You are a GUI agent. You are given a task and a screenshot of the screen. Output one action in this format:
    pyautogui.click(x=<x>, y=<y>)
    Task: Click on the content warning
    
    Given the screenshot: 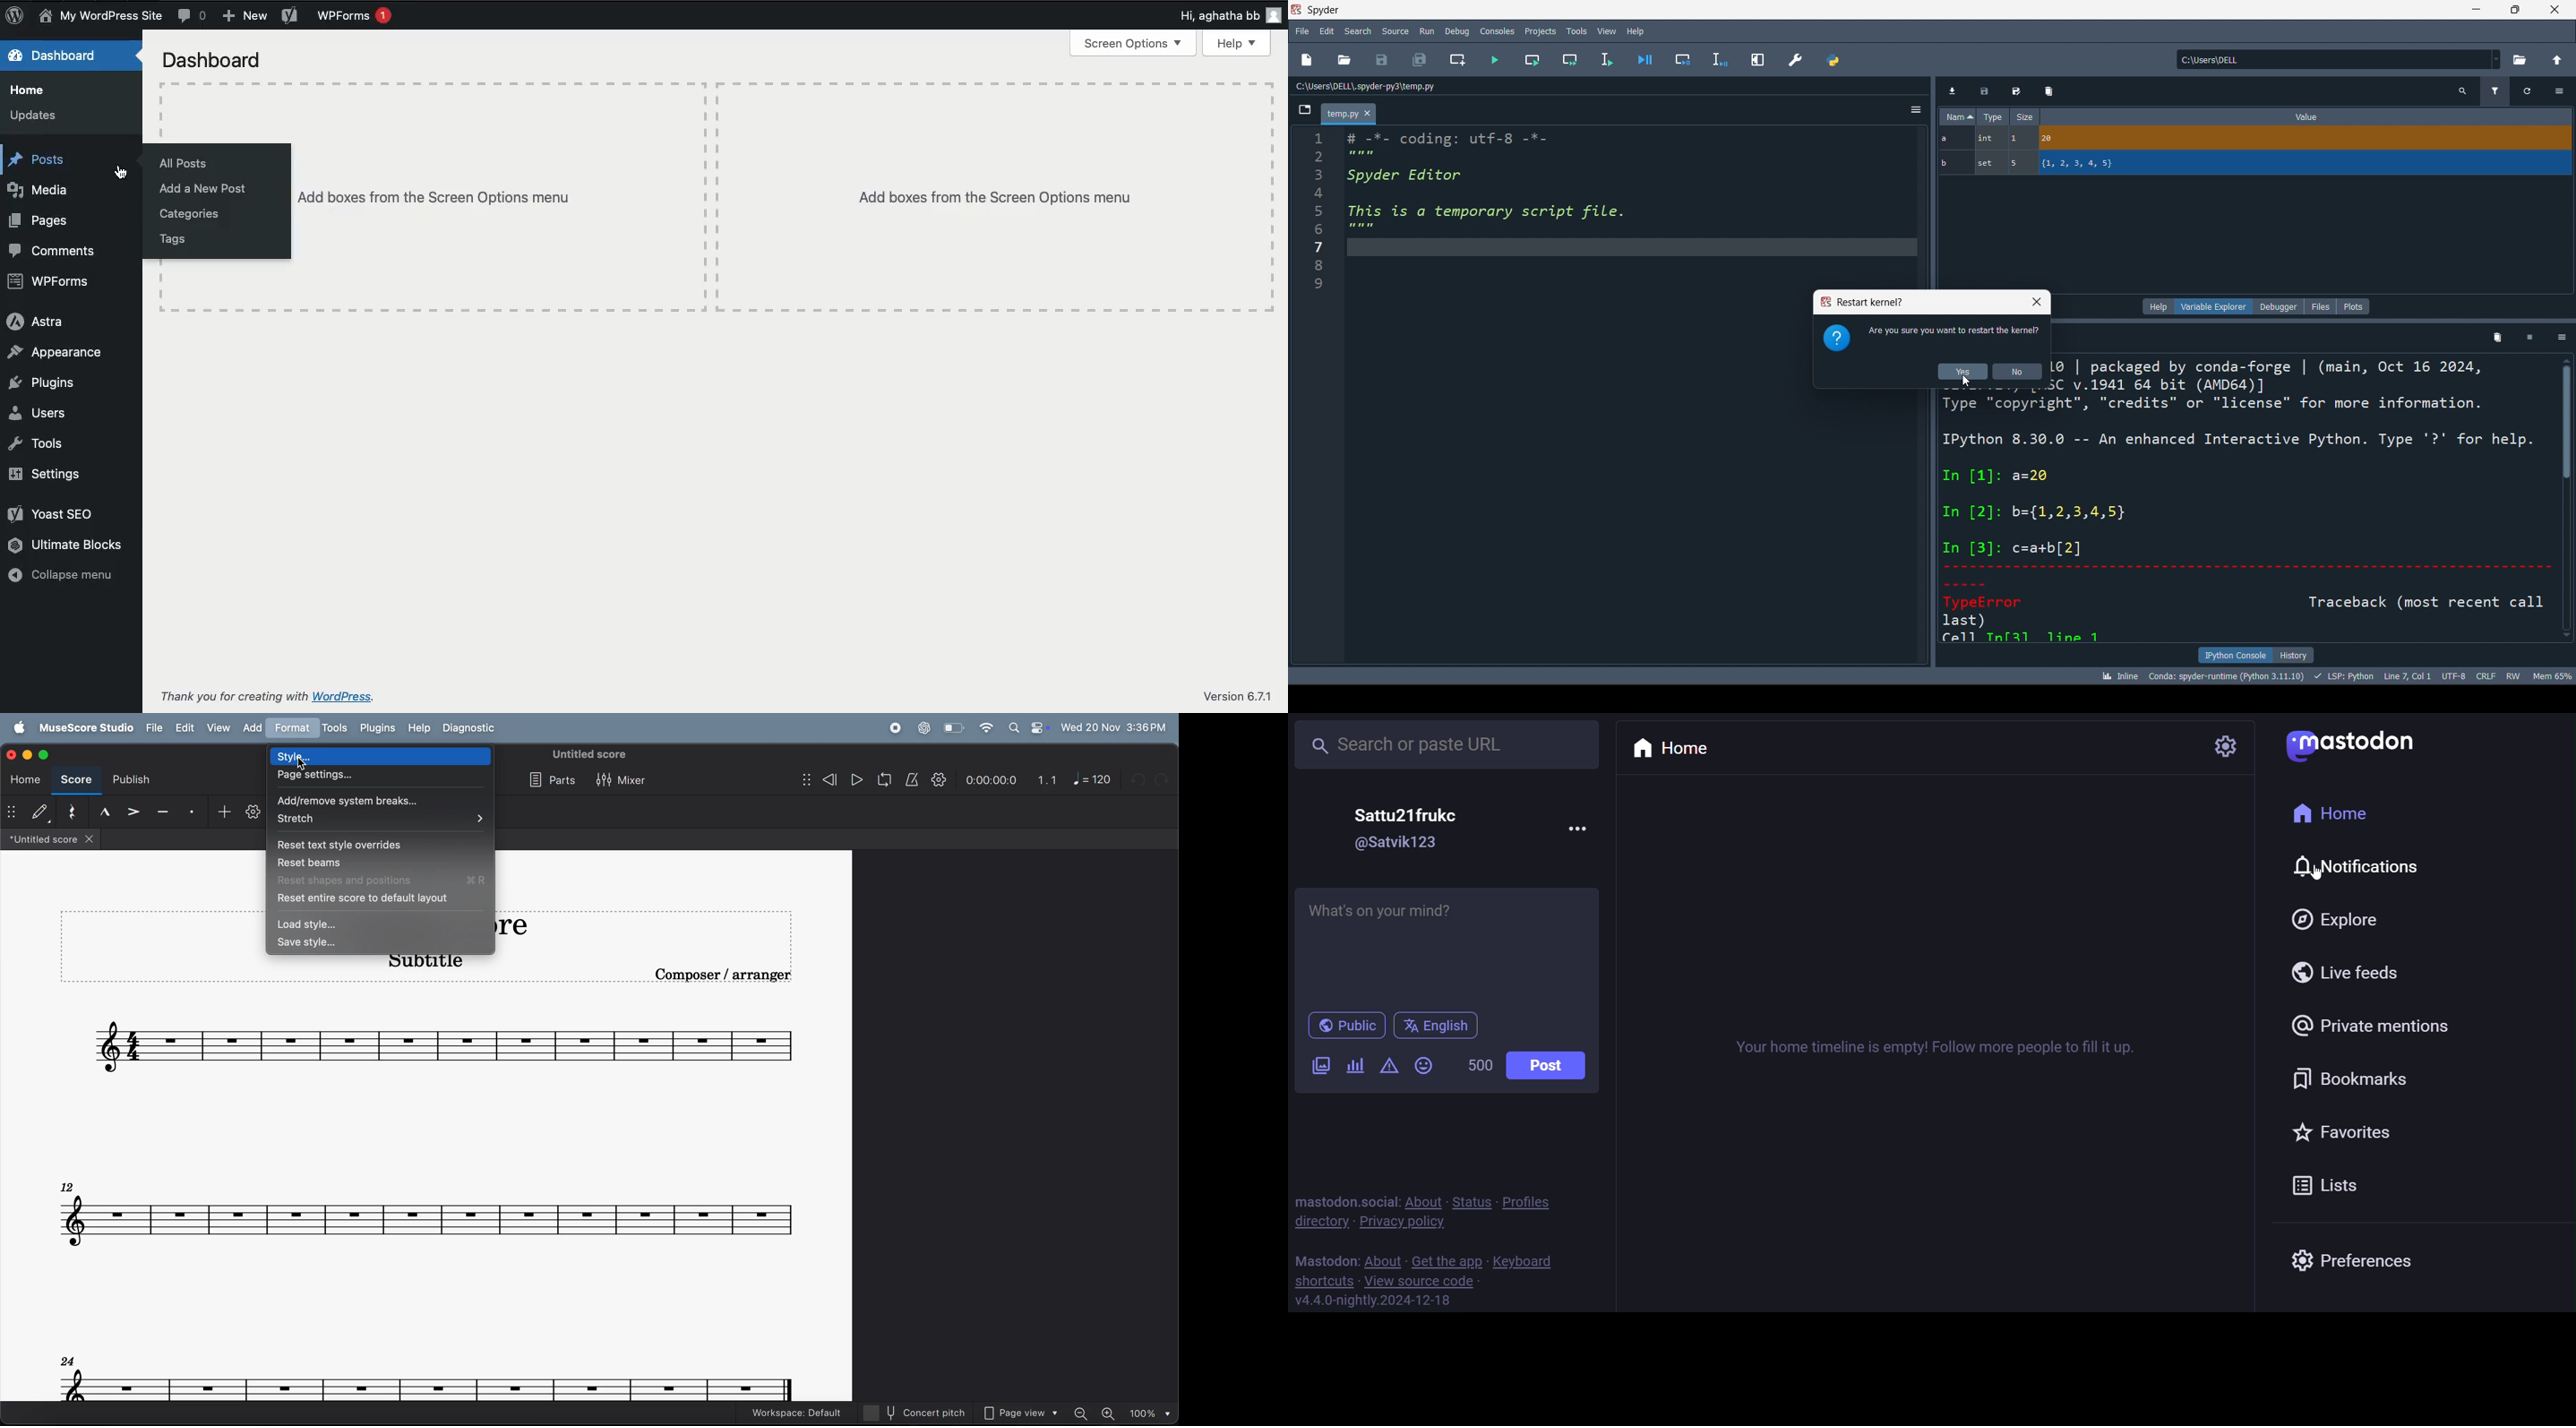 What is the action you would take?
    pyautogui.click(x=1387, y=1067)
    